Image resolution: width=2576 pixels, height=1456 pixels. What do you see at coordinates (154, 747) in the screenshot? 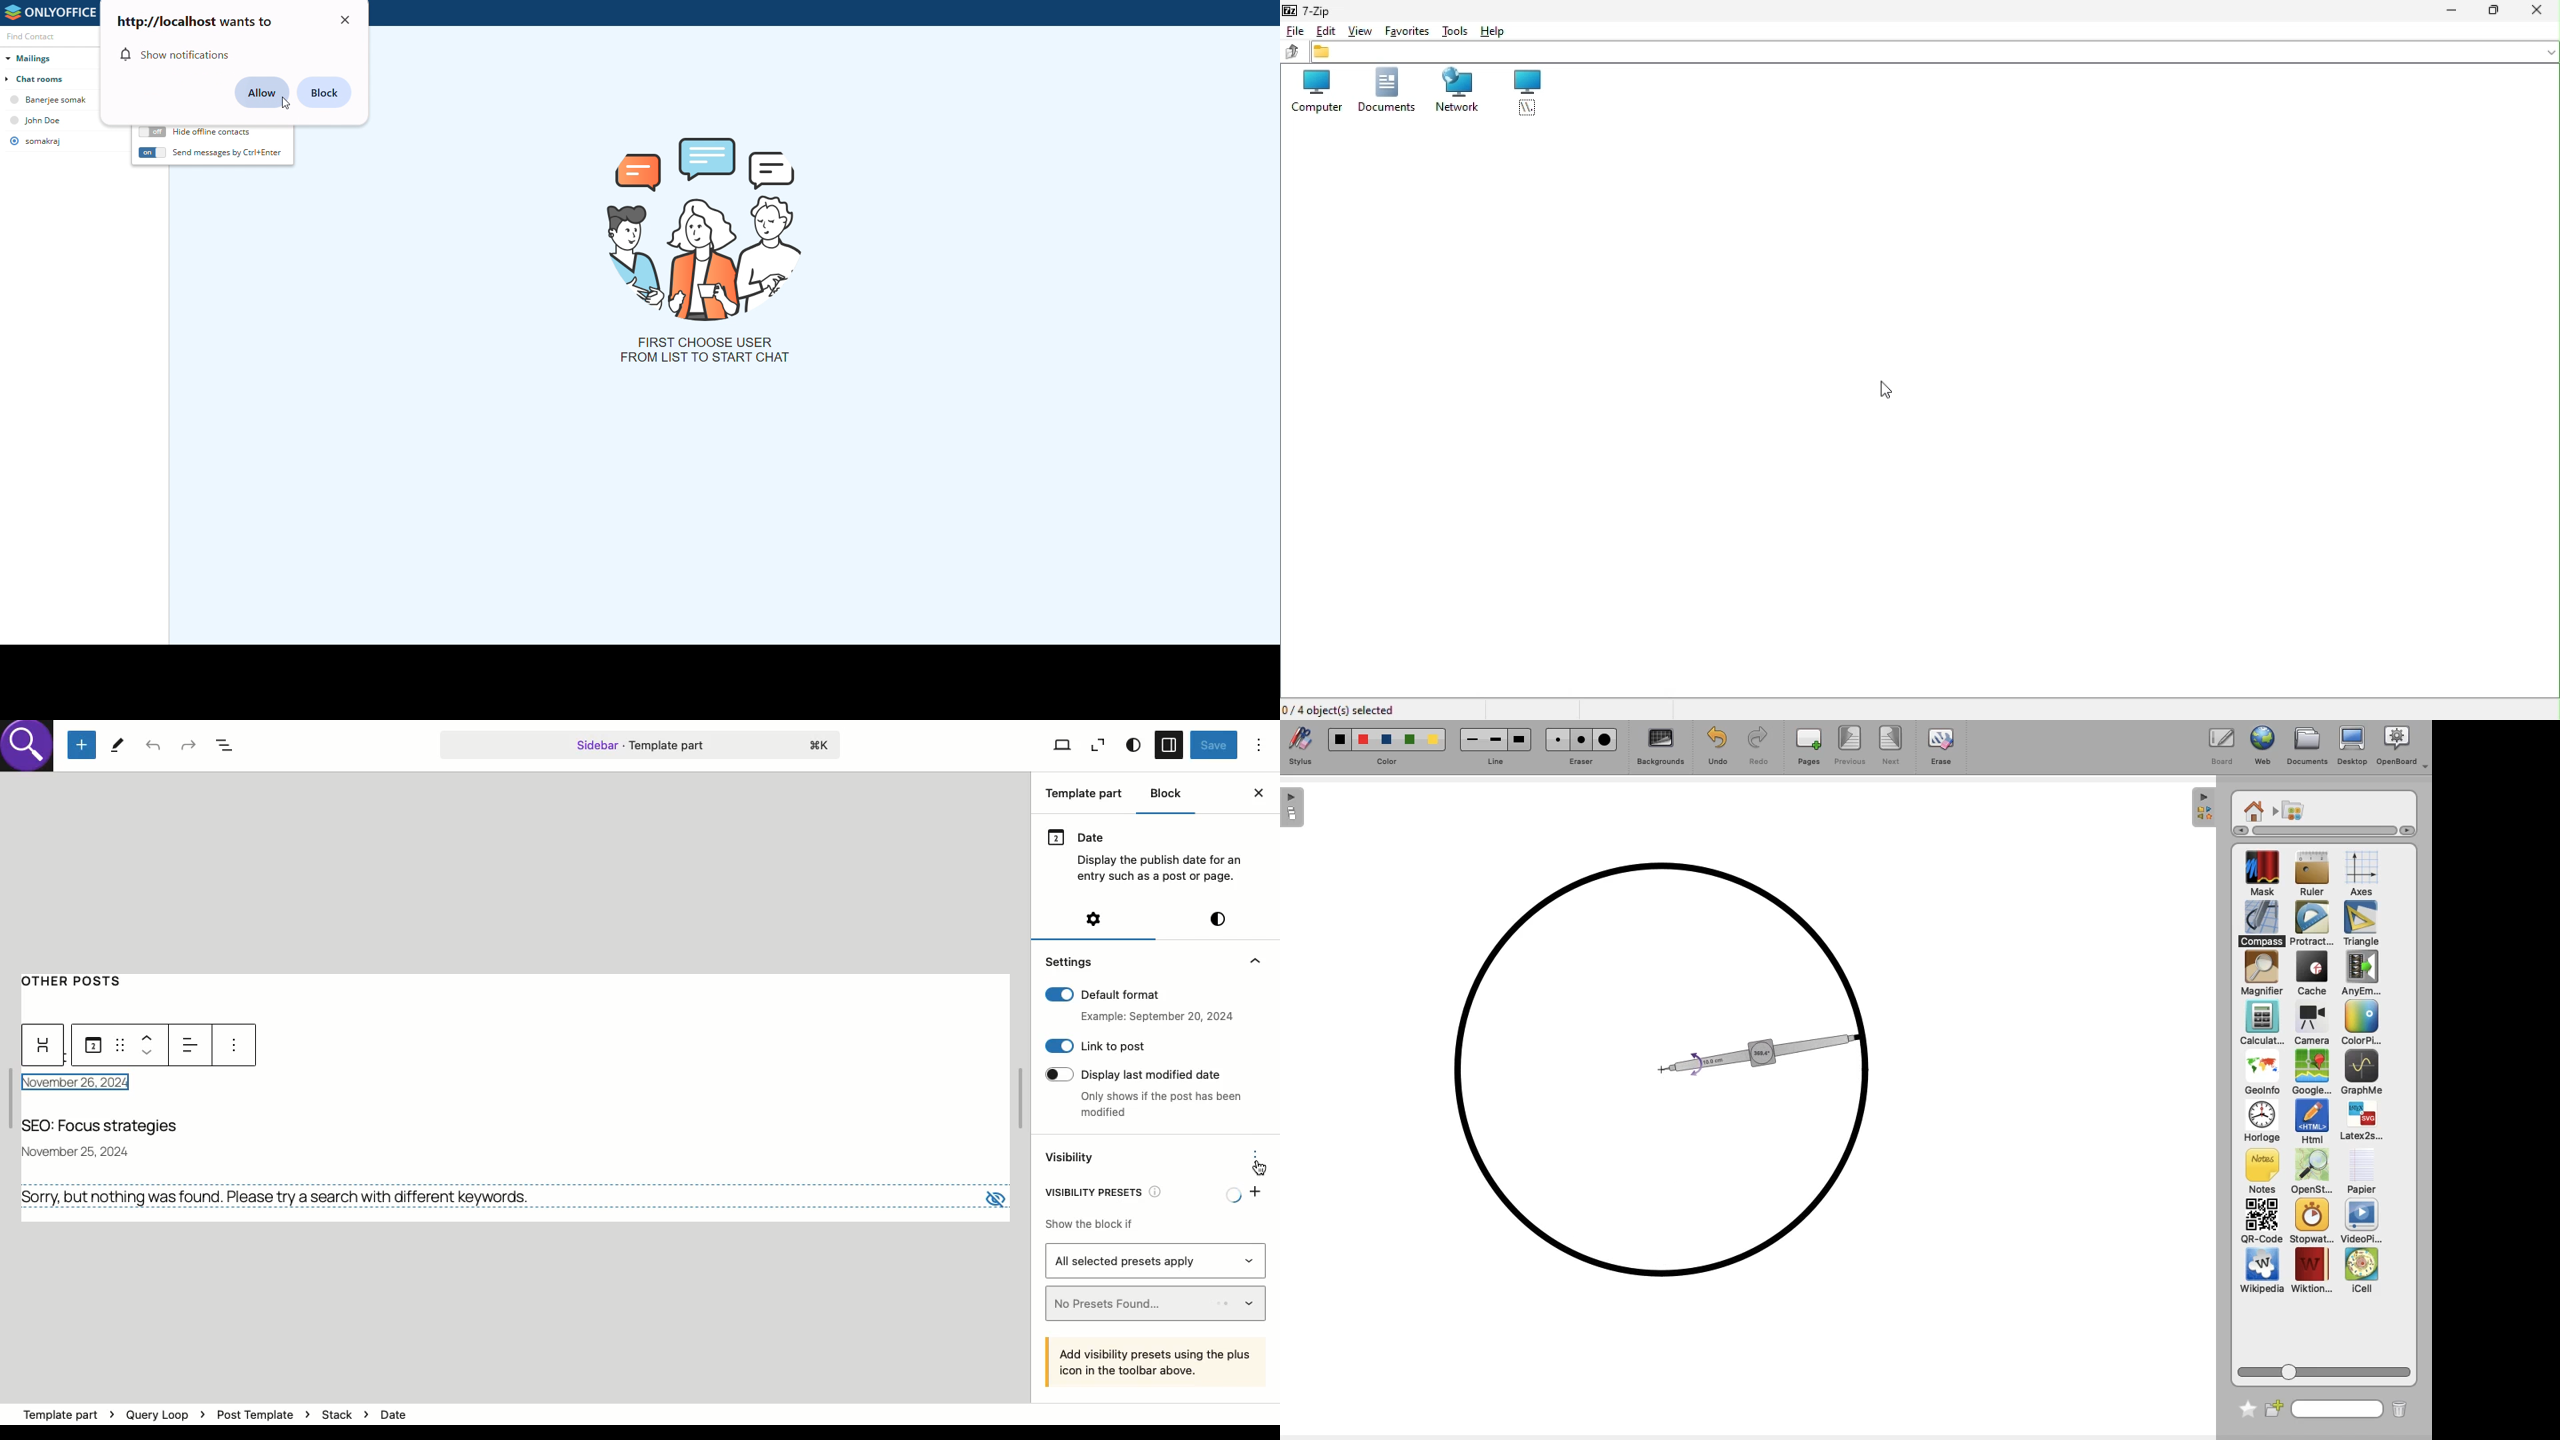
I see `Undo` at bounding box center [154, 747].